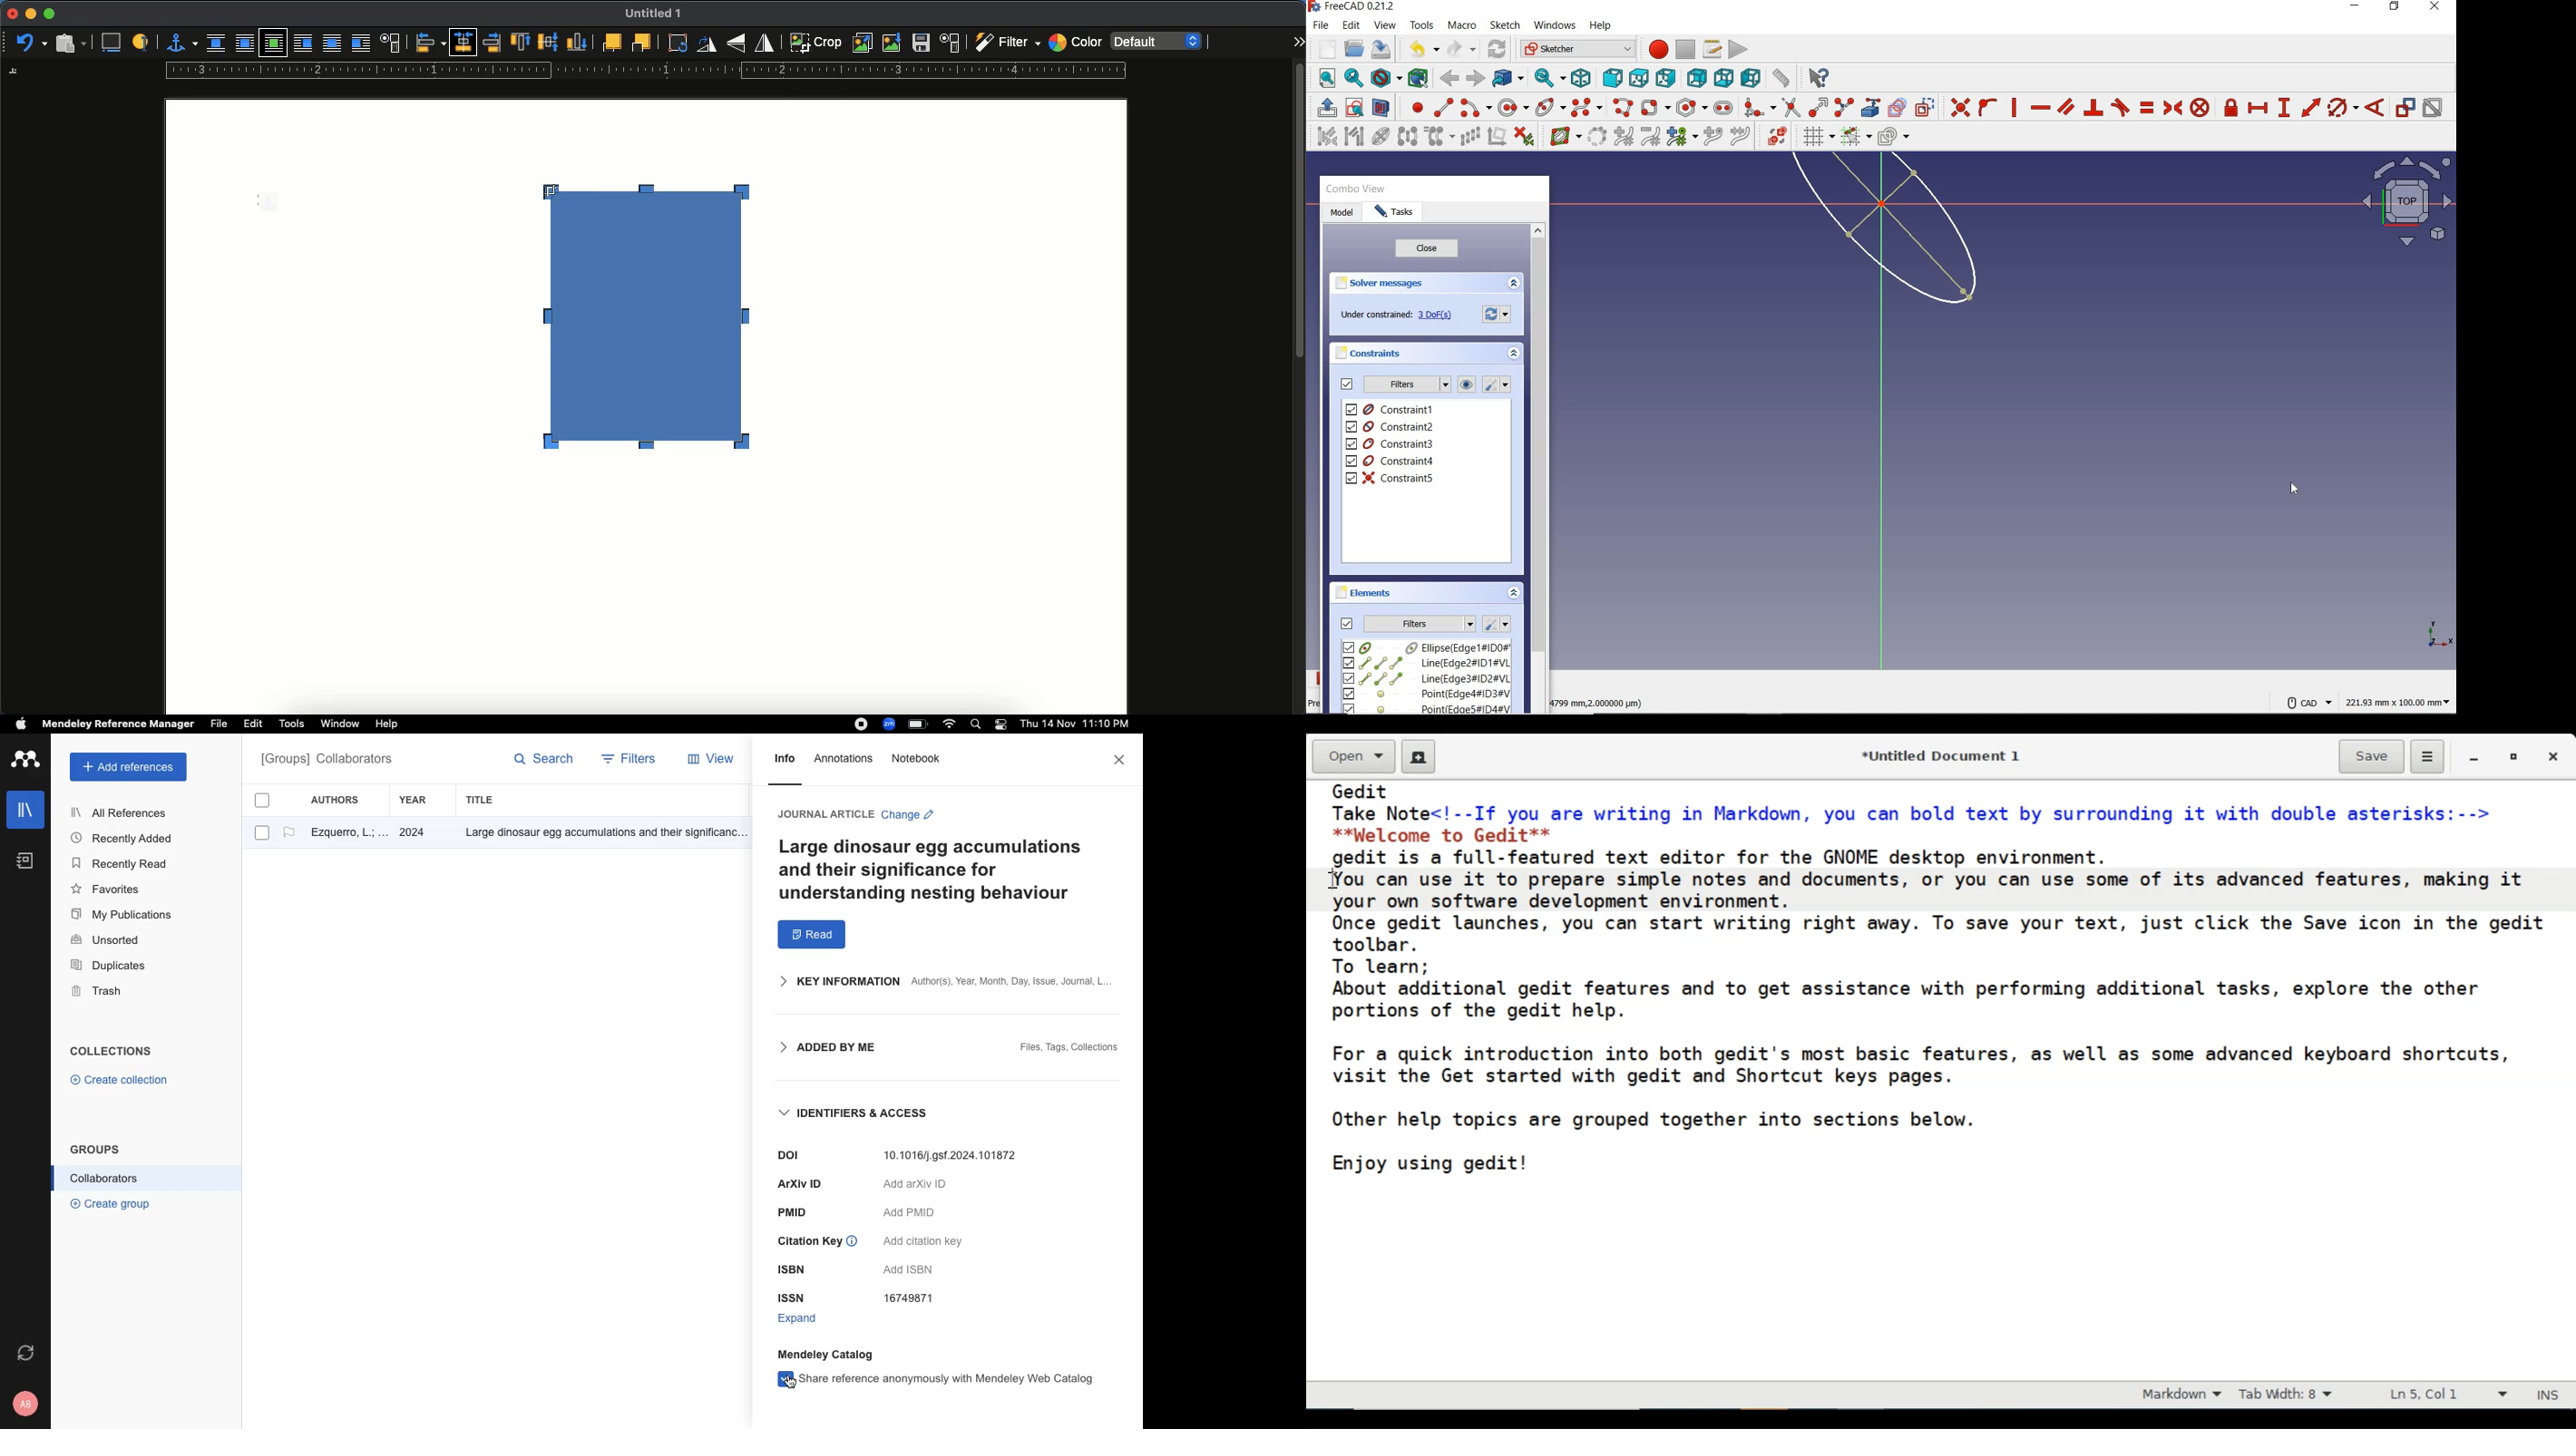  Describe the element at coordinates (2094, 107) in the screenshot. I see `constrain perpendicular` at that location.